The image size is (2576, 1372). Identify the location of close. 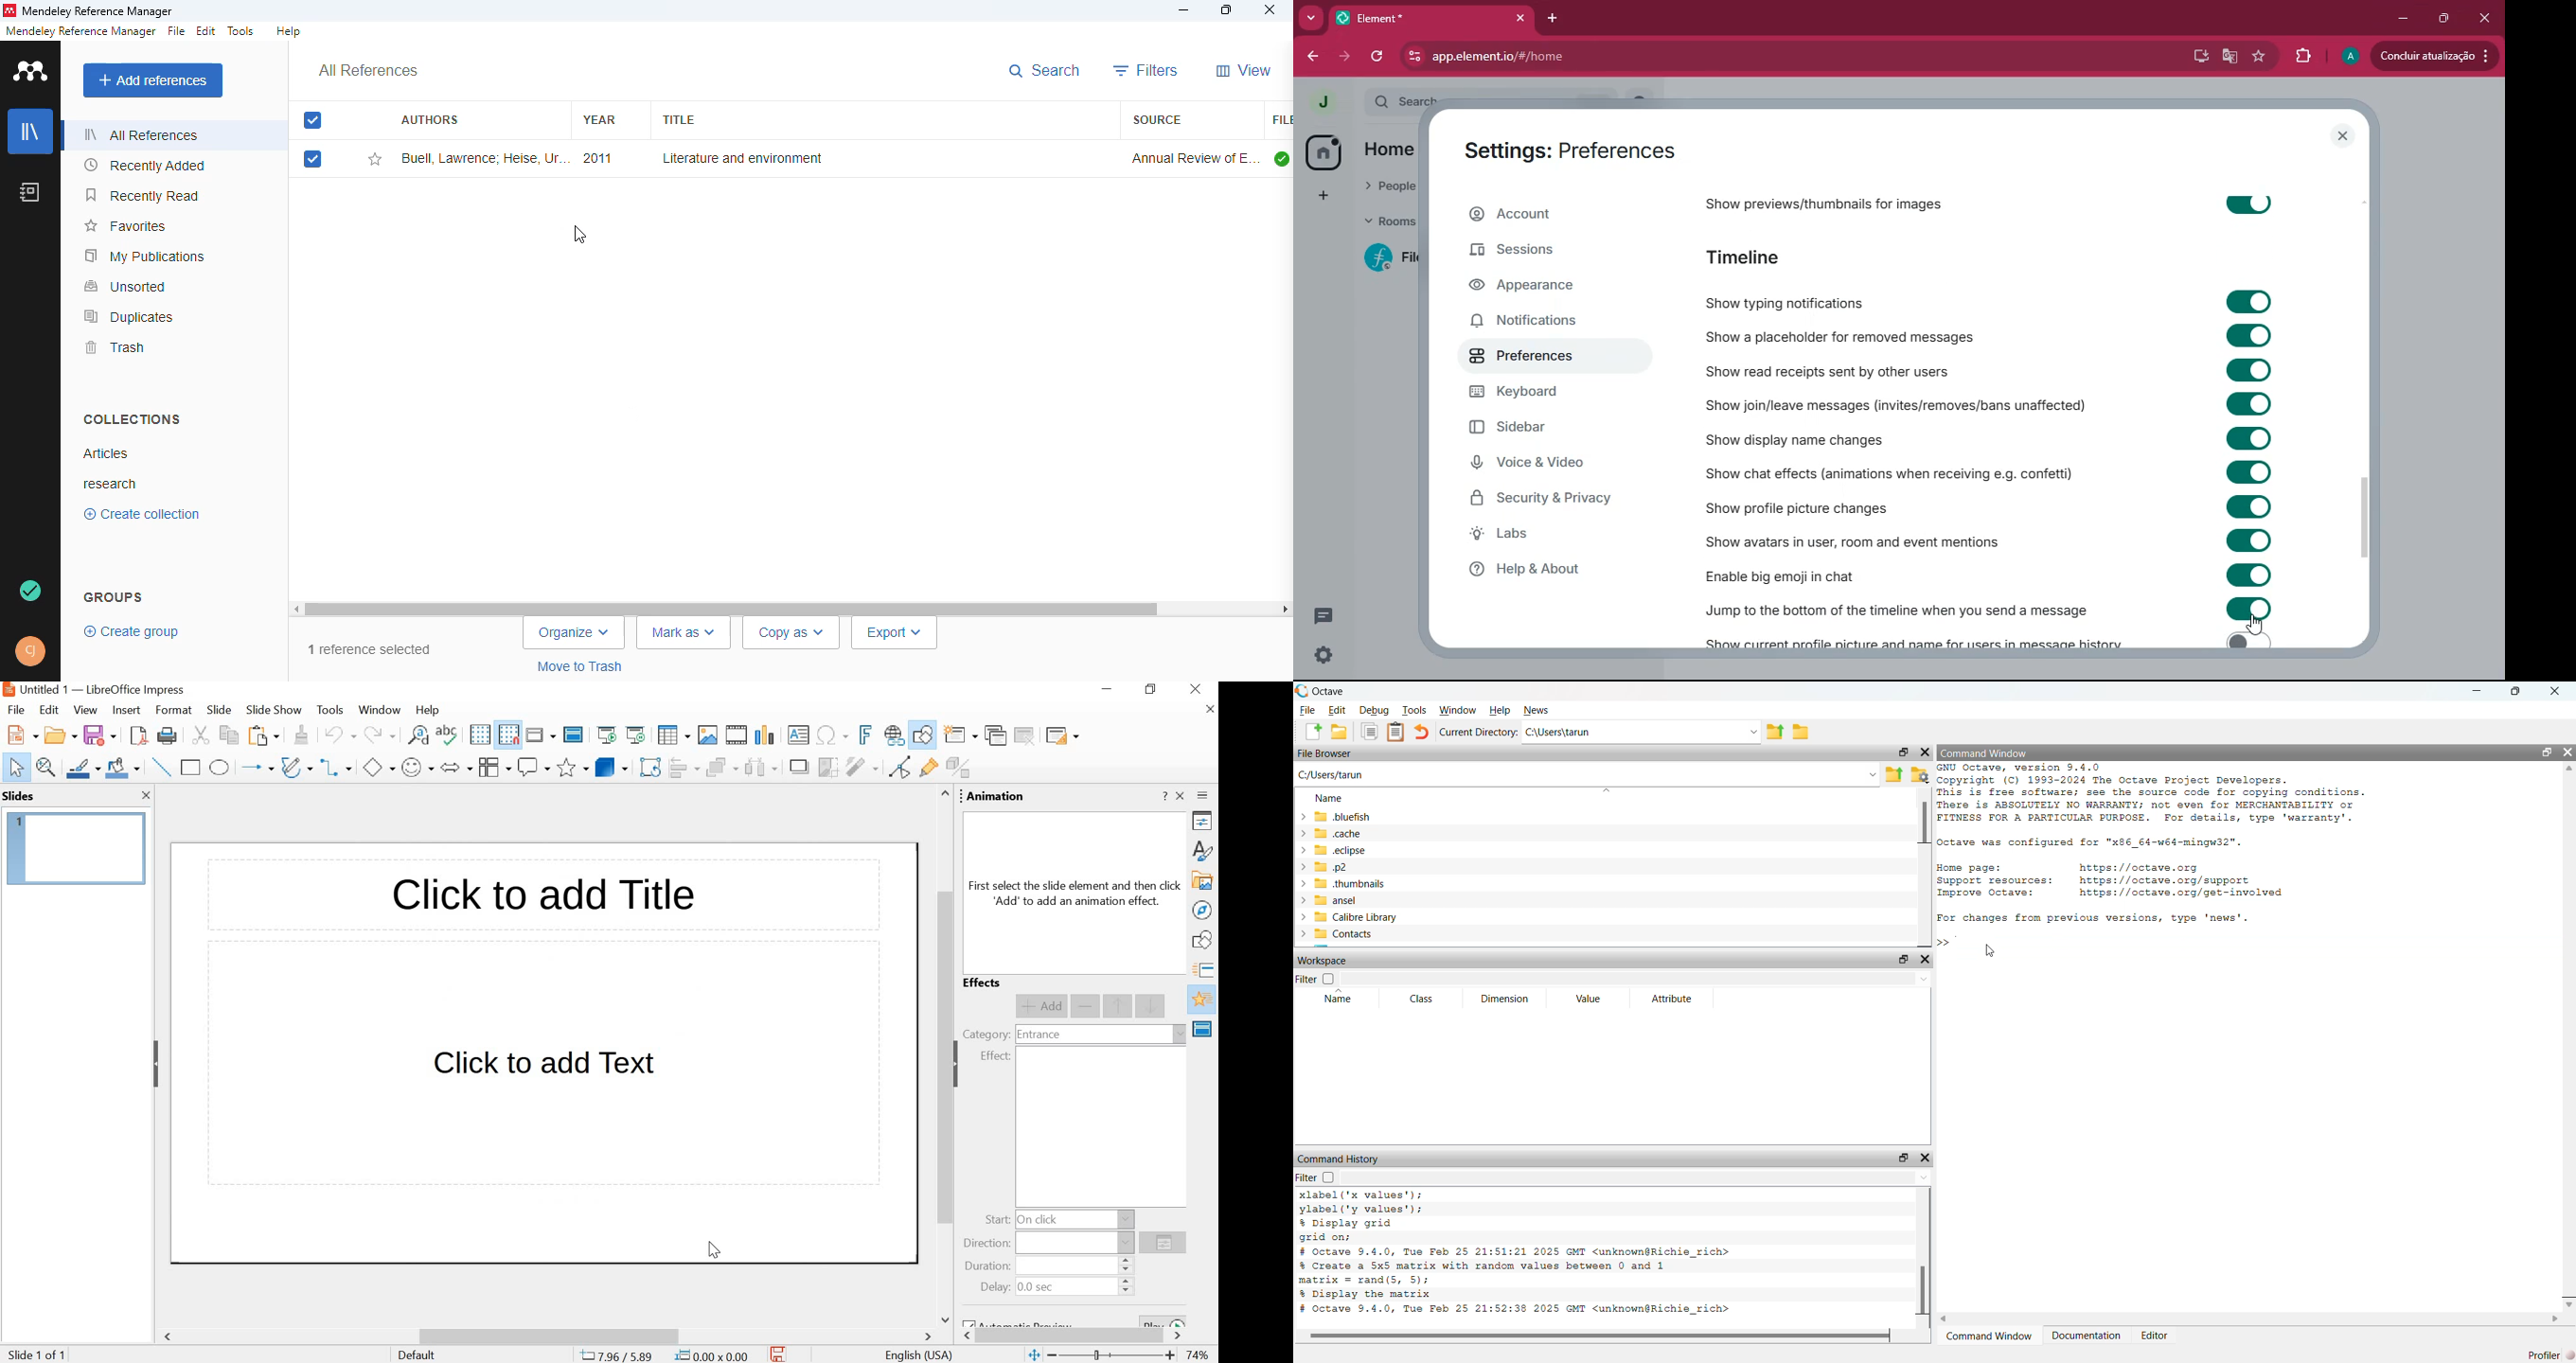
(1270, 9).